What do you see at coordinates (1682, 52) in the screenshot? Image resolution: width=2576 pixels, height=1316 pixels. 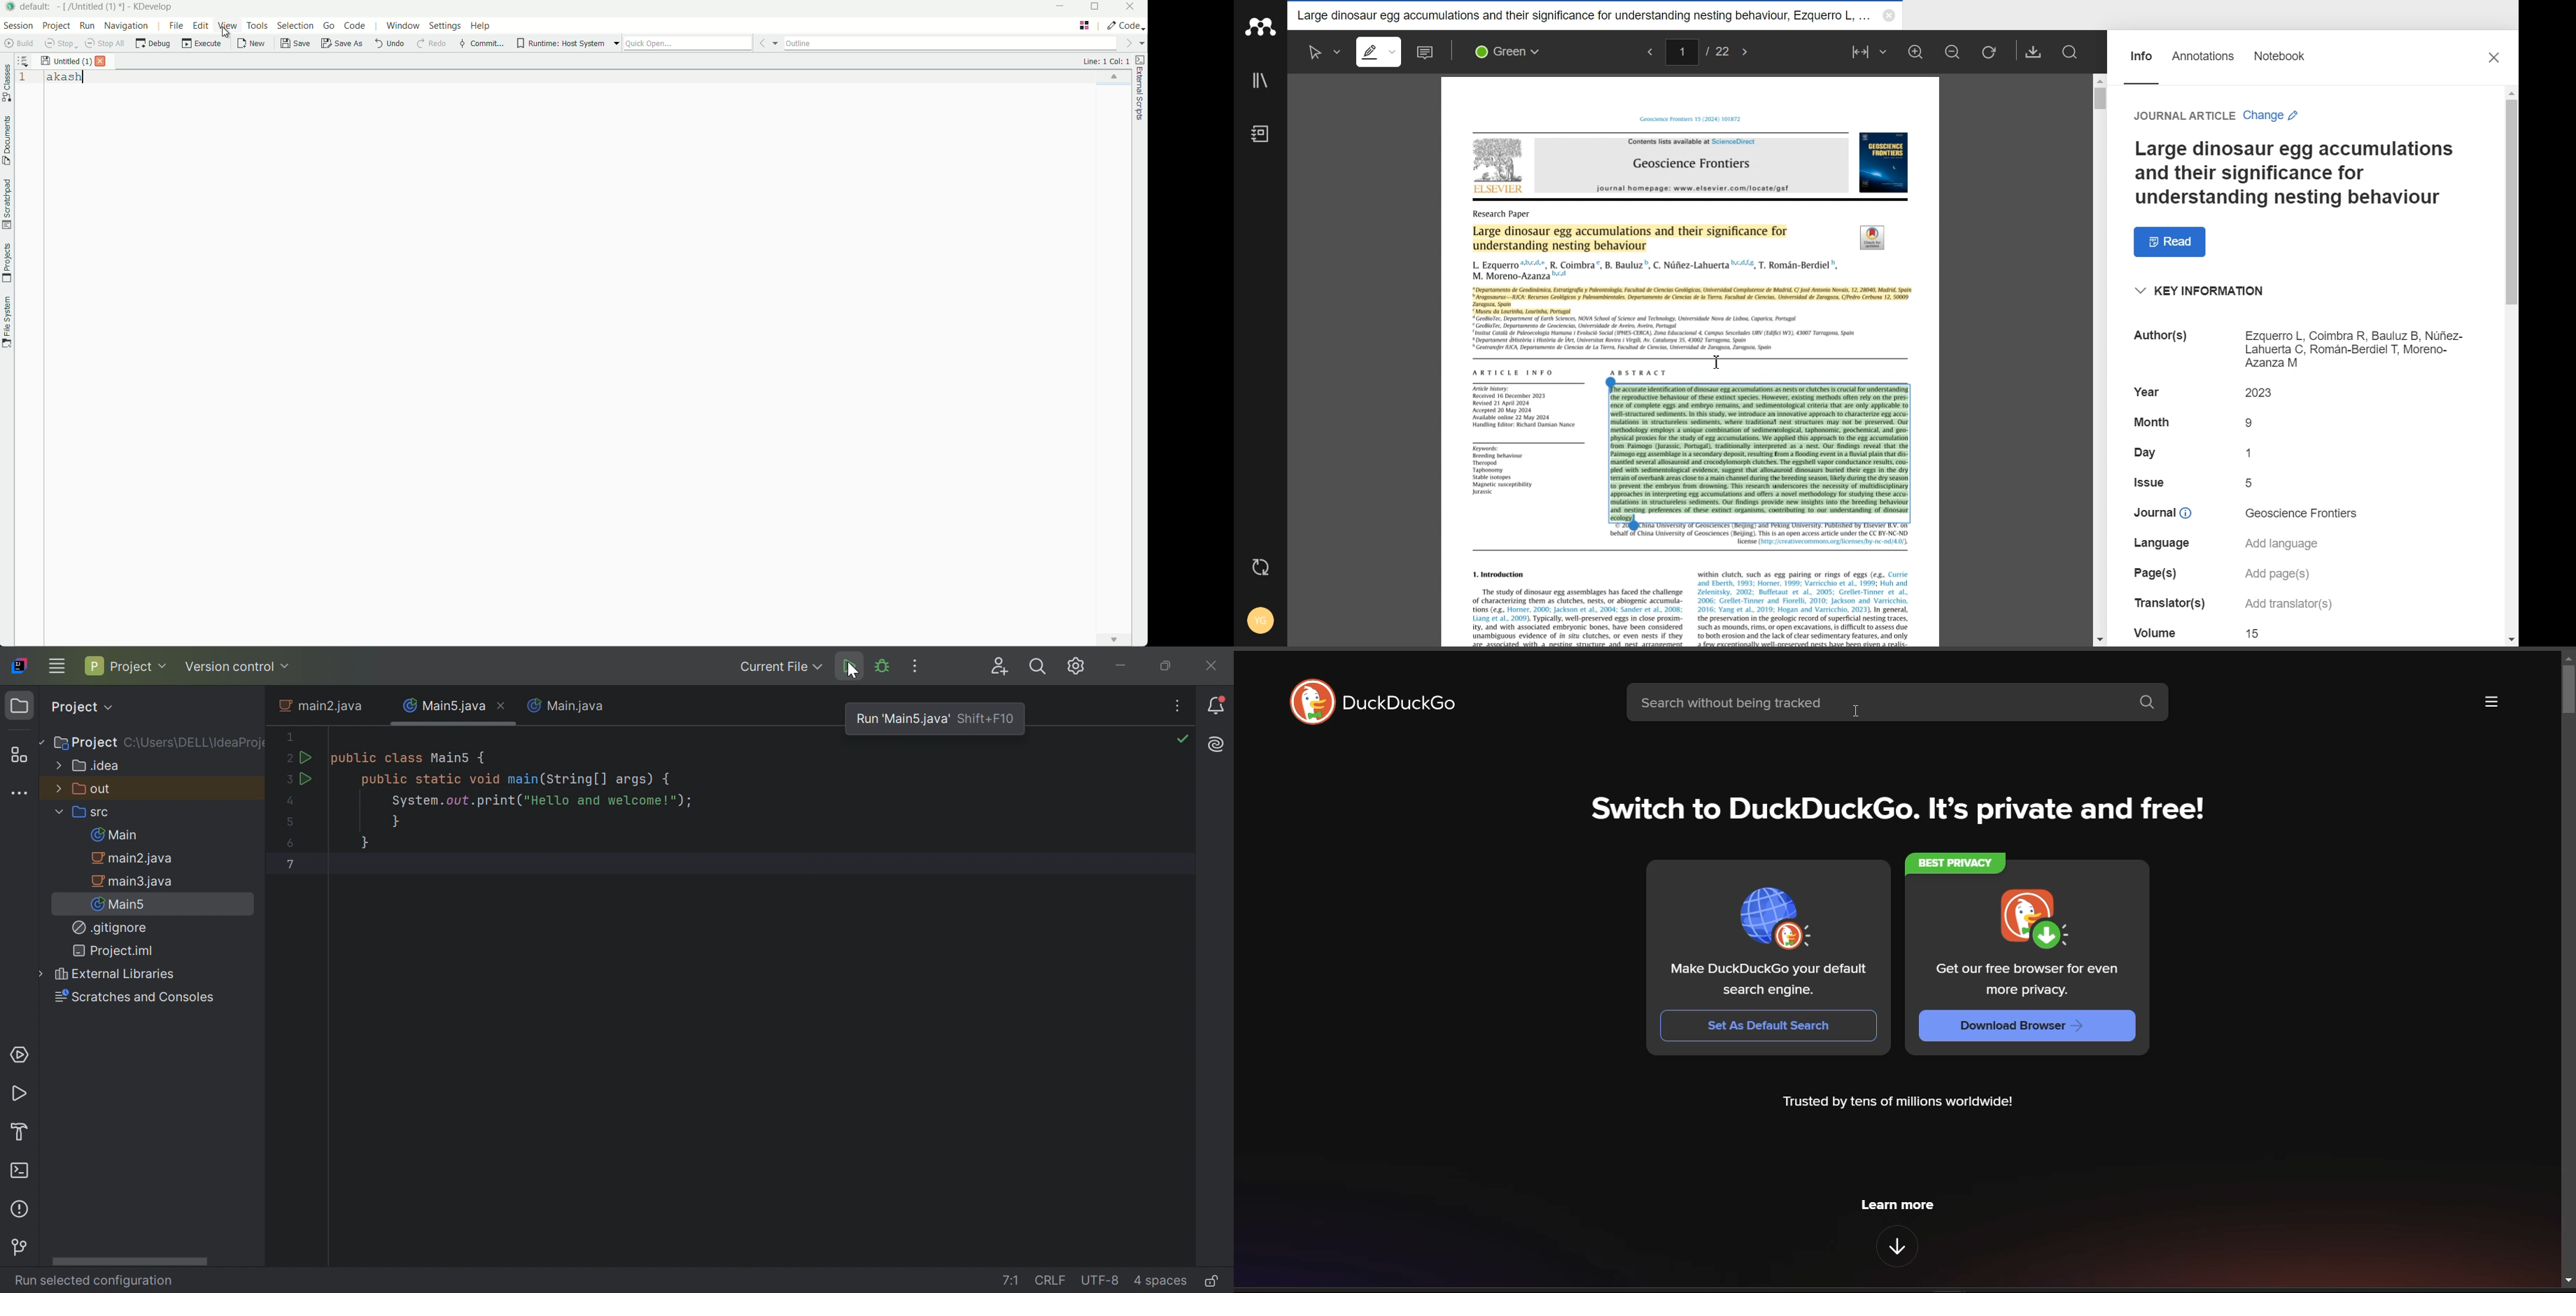 I see `change current page` at bounding box center [1682, 52].